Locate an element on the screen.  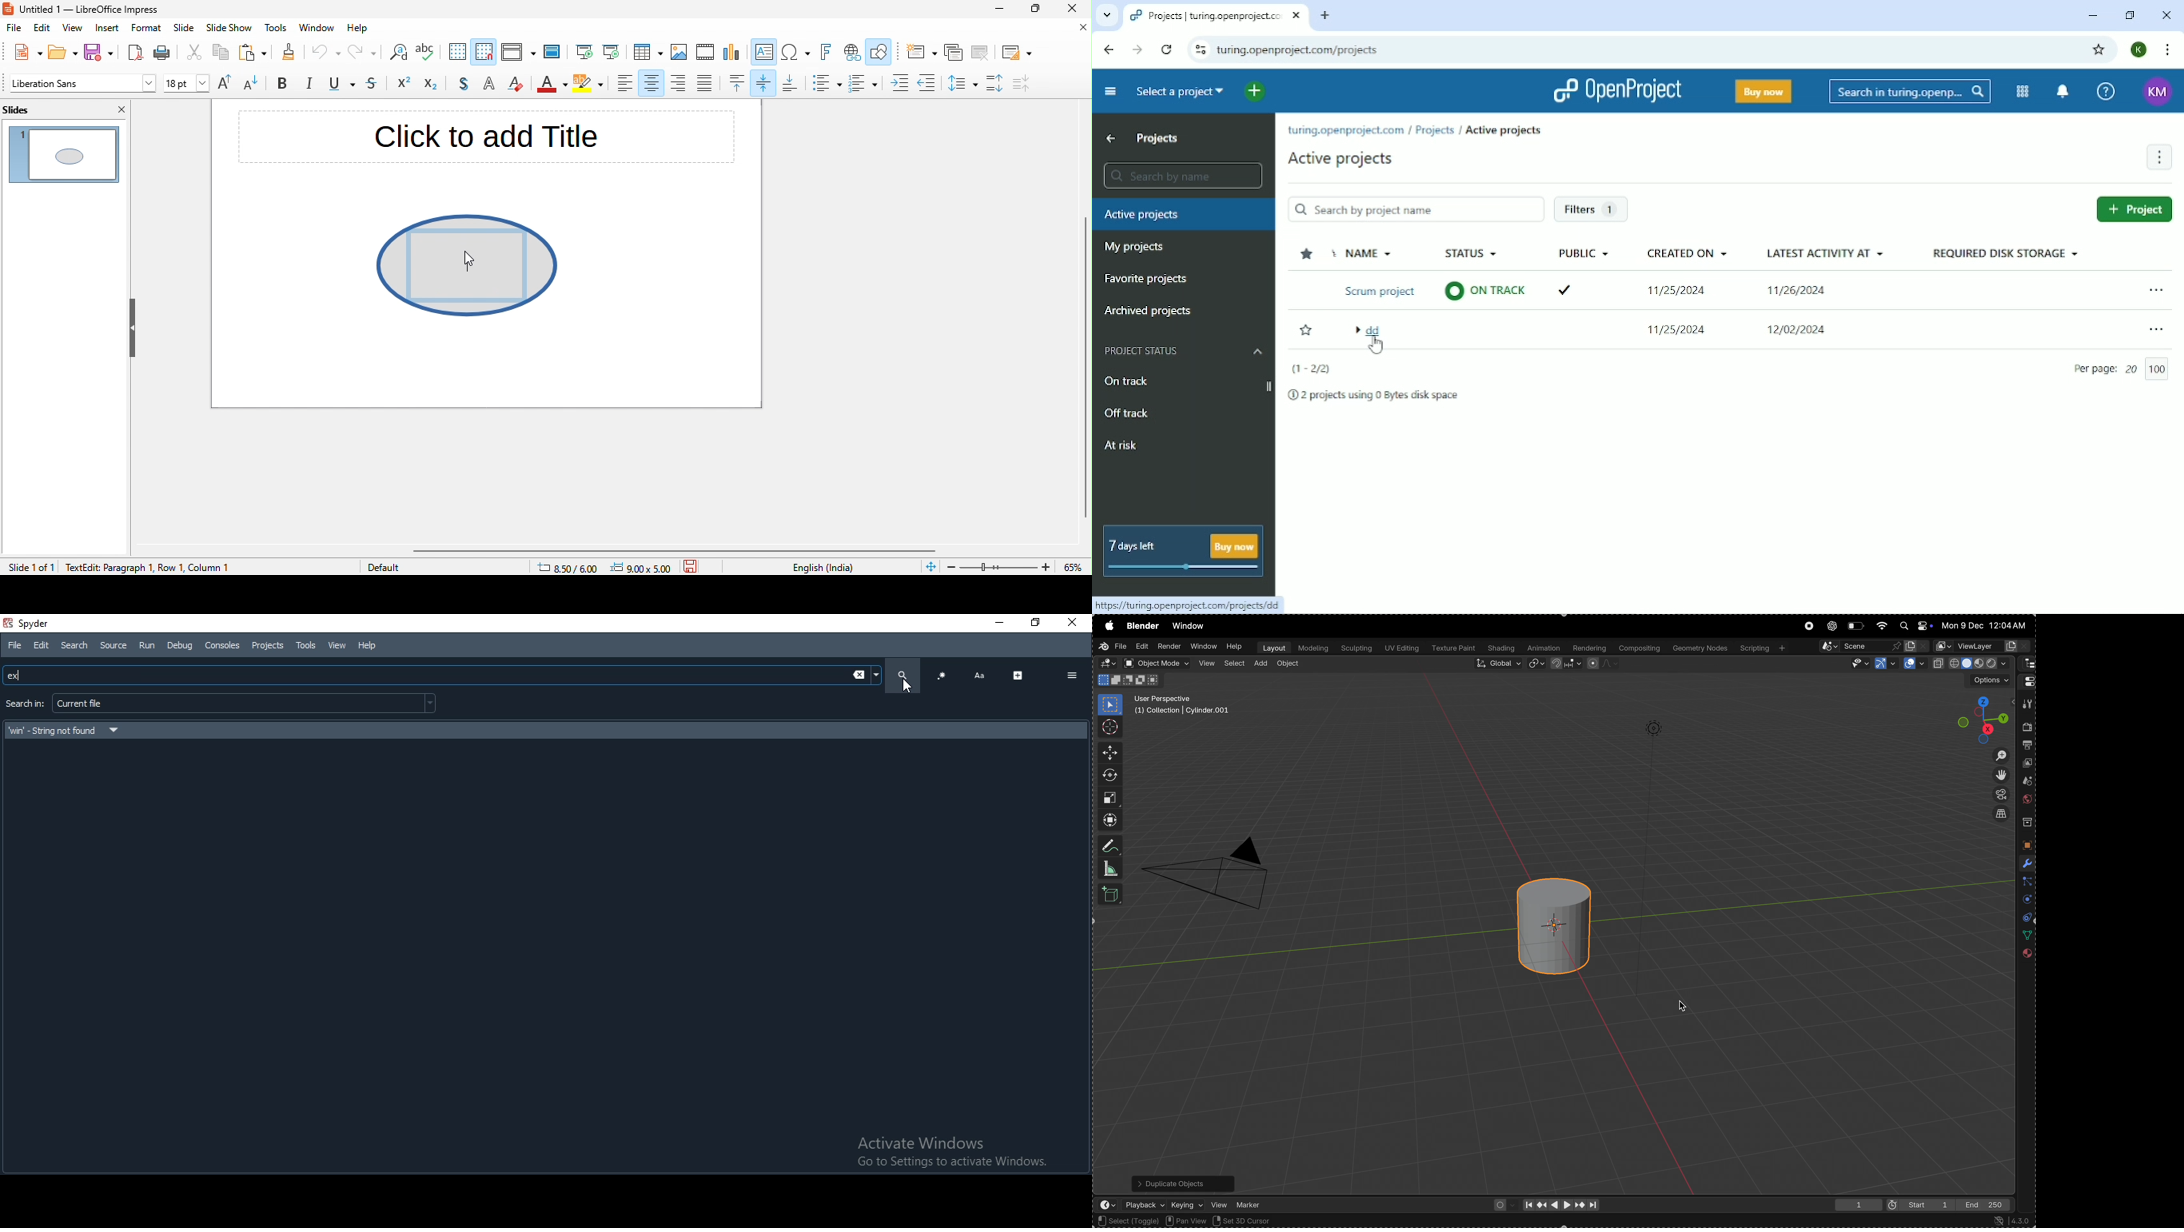
wifi is located at coordinates (1881, 625).